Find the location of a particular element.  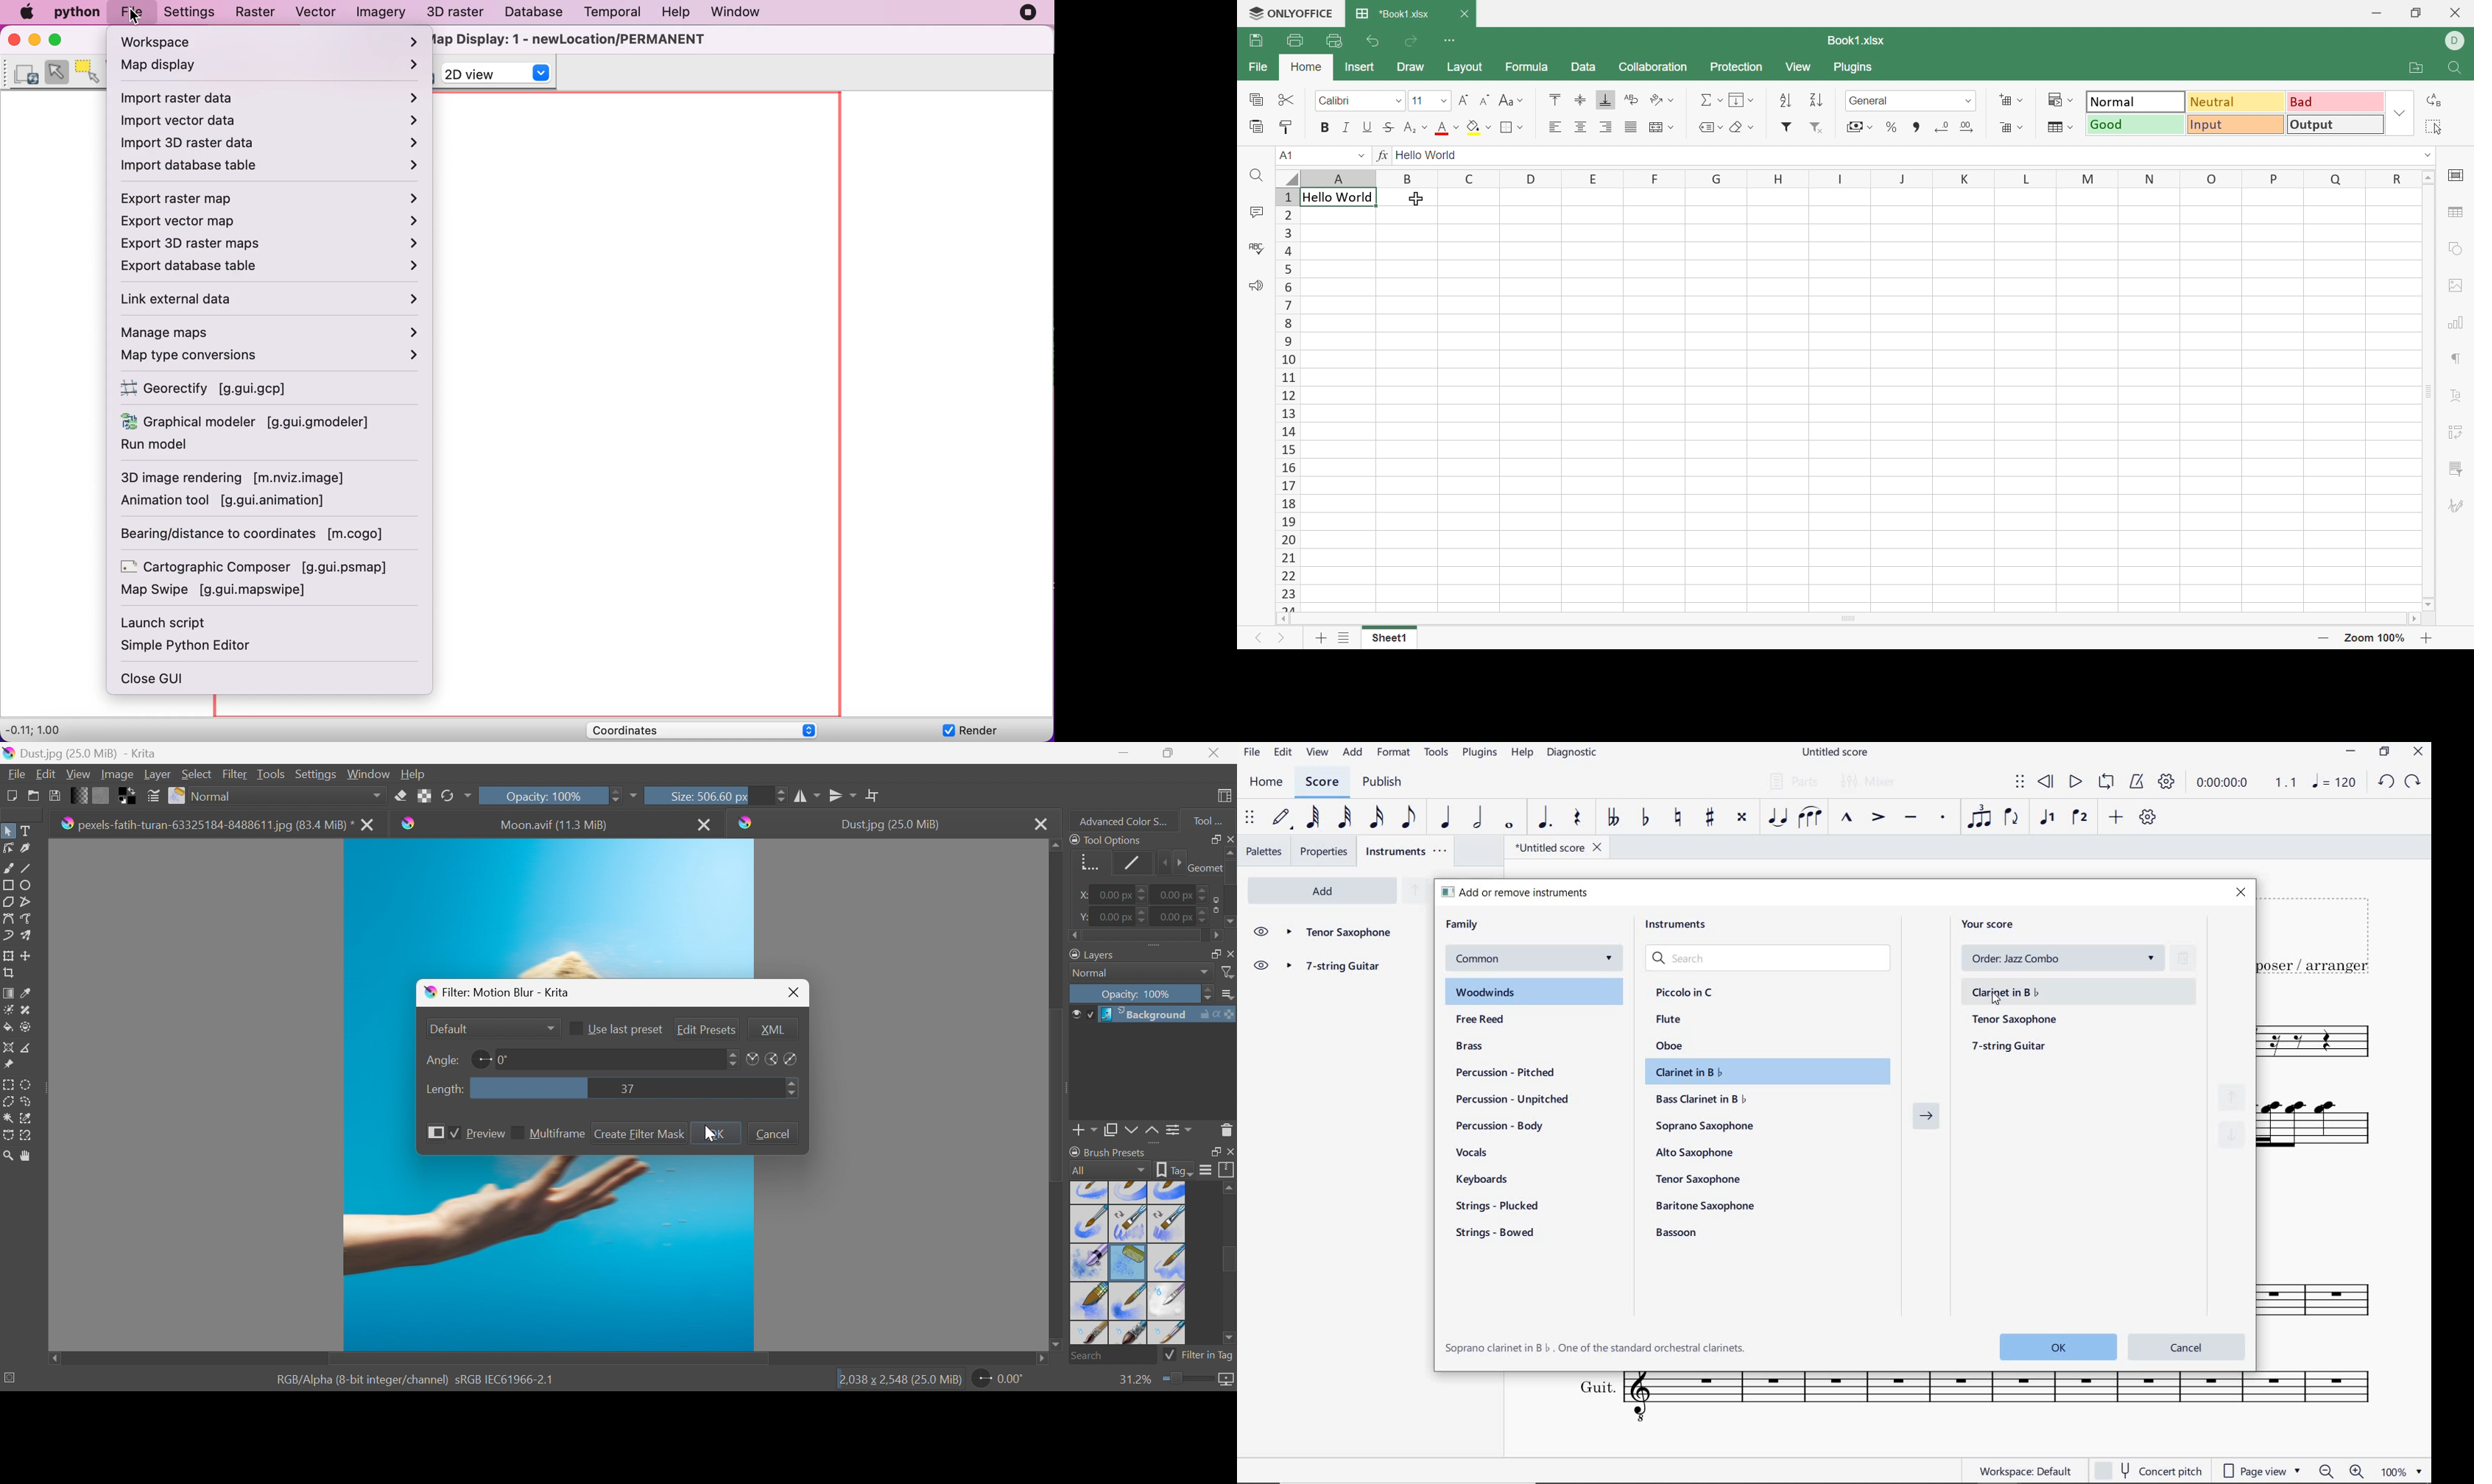

Drop down is located at coordinates (2401, 113).